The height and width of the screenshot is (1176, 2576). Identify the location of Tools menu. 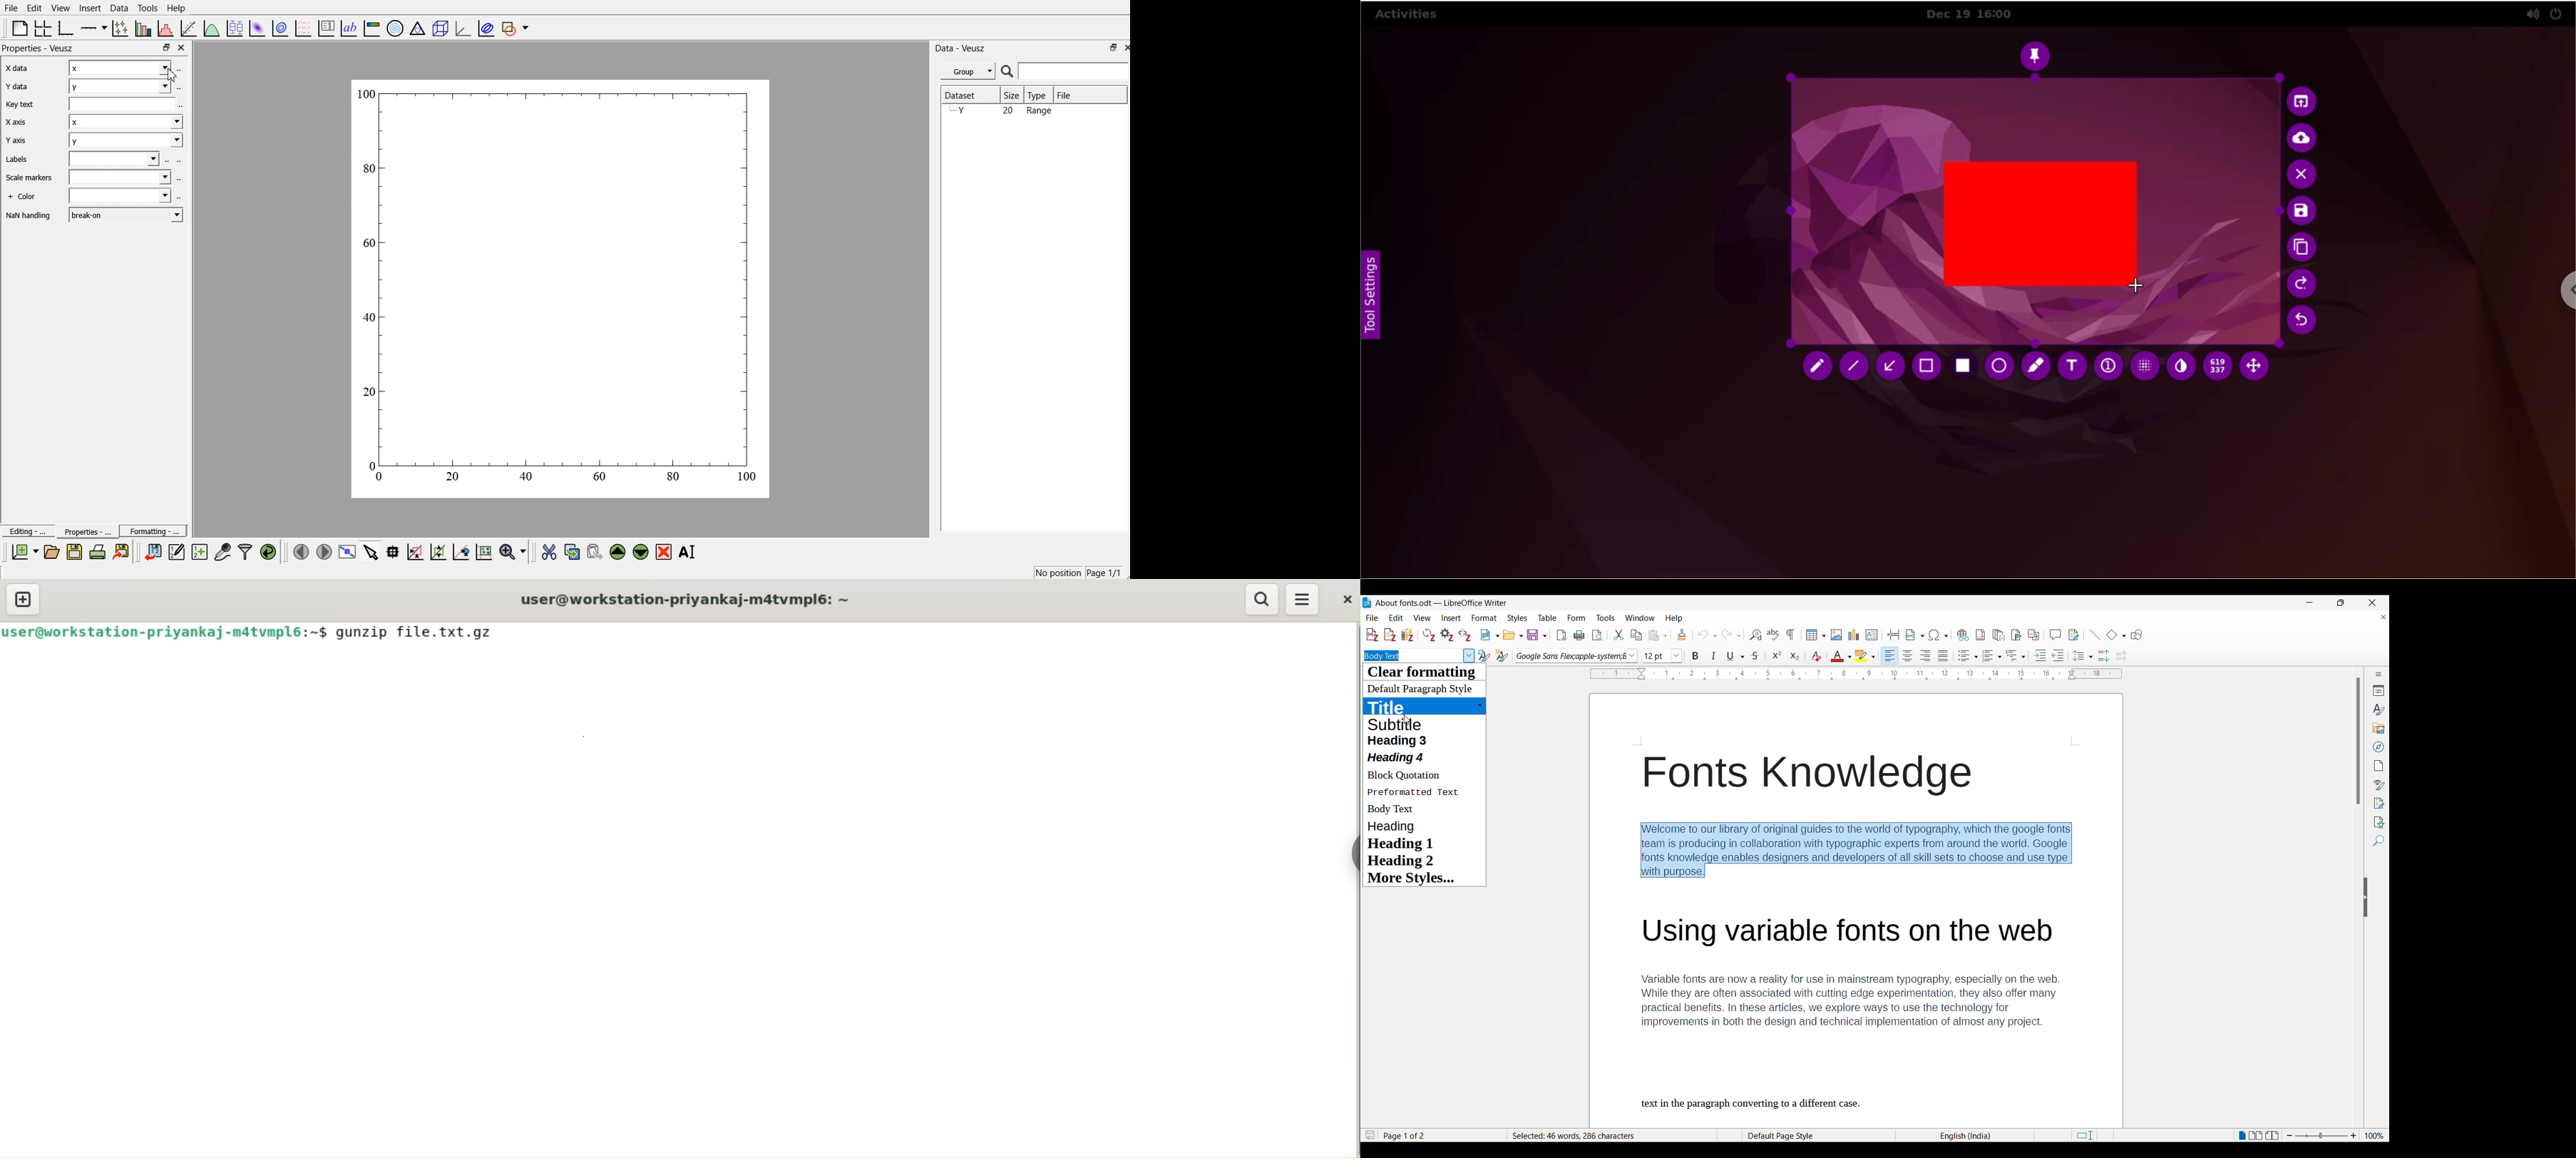
(1606, 618).